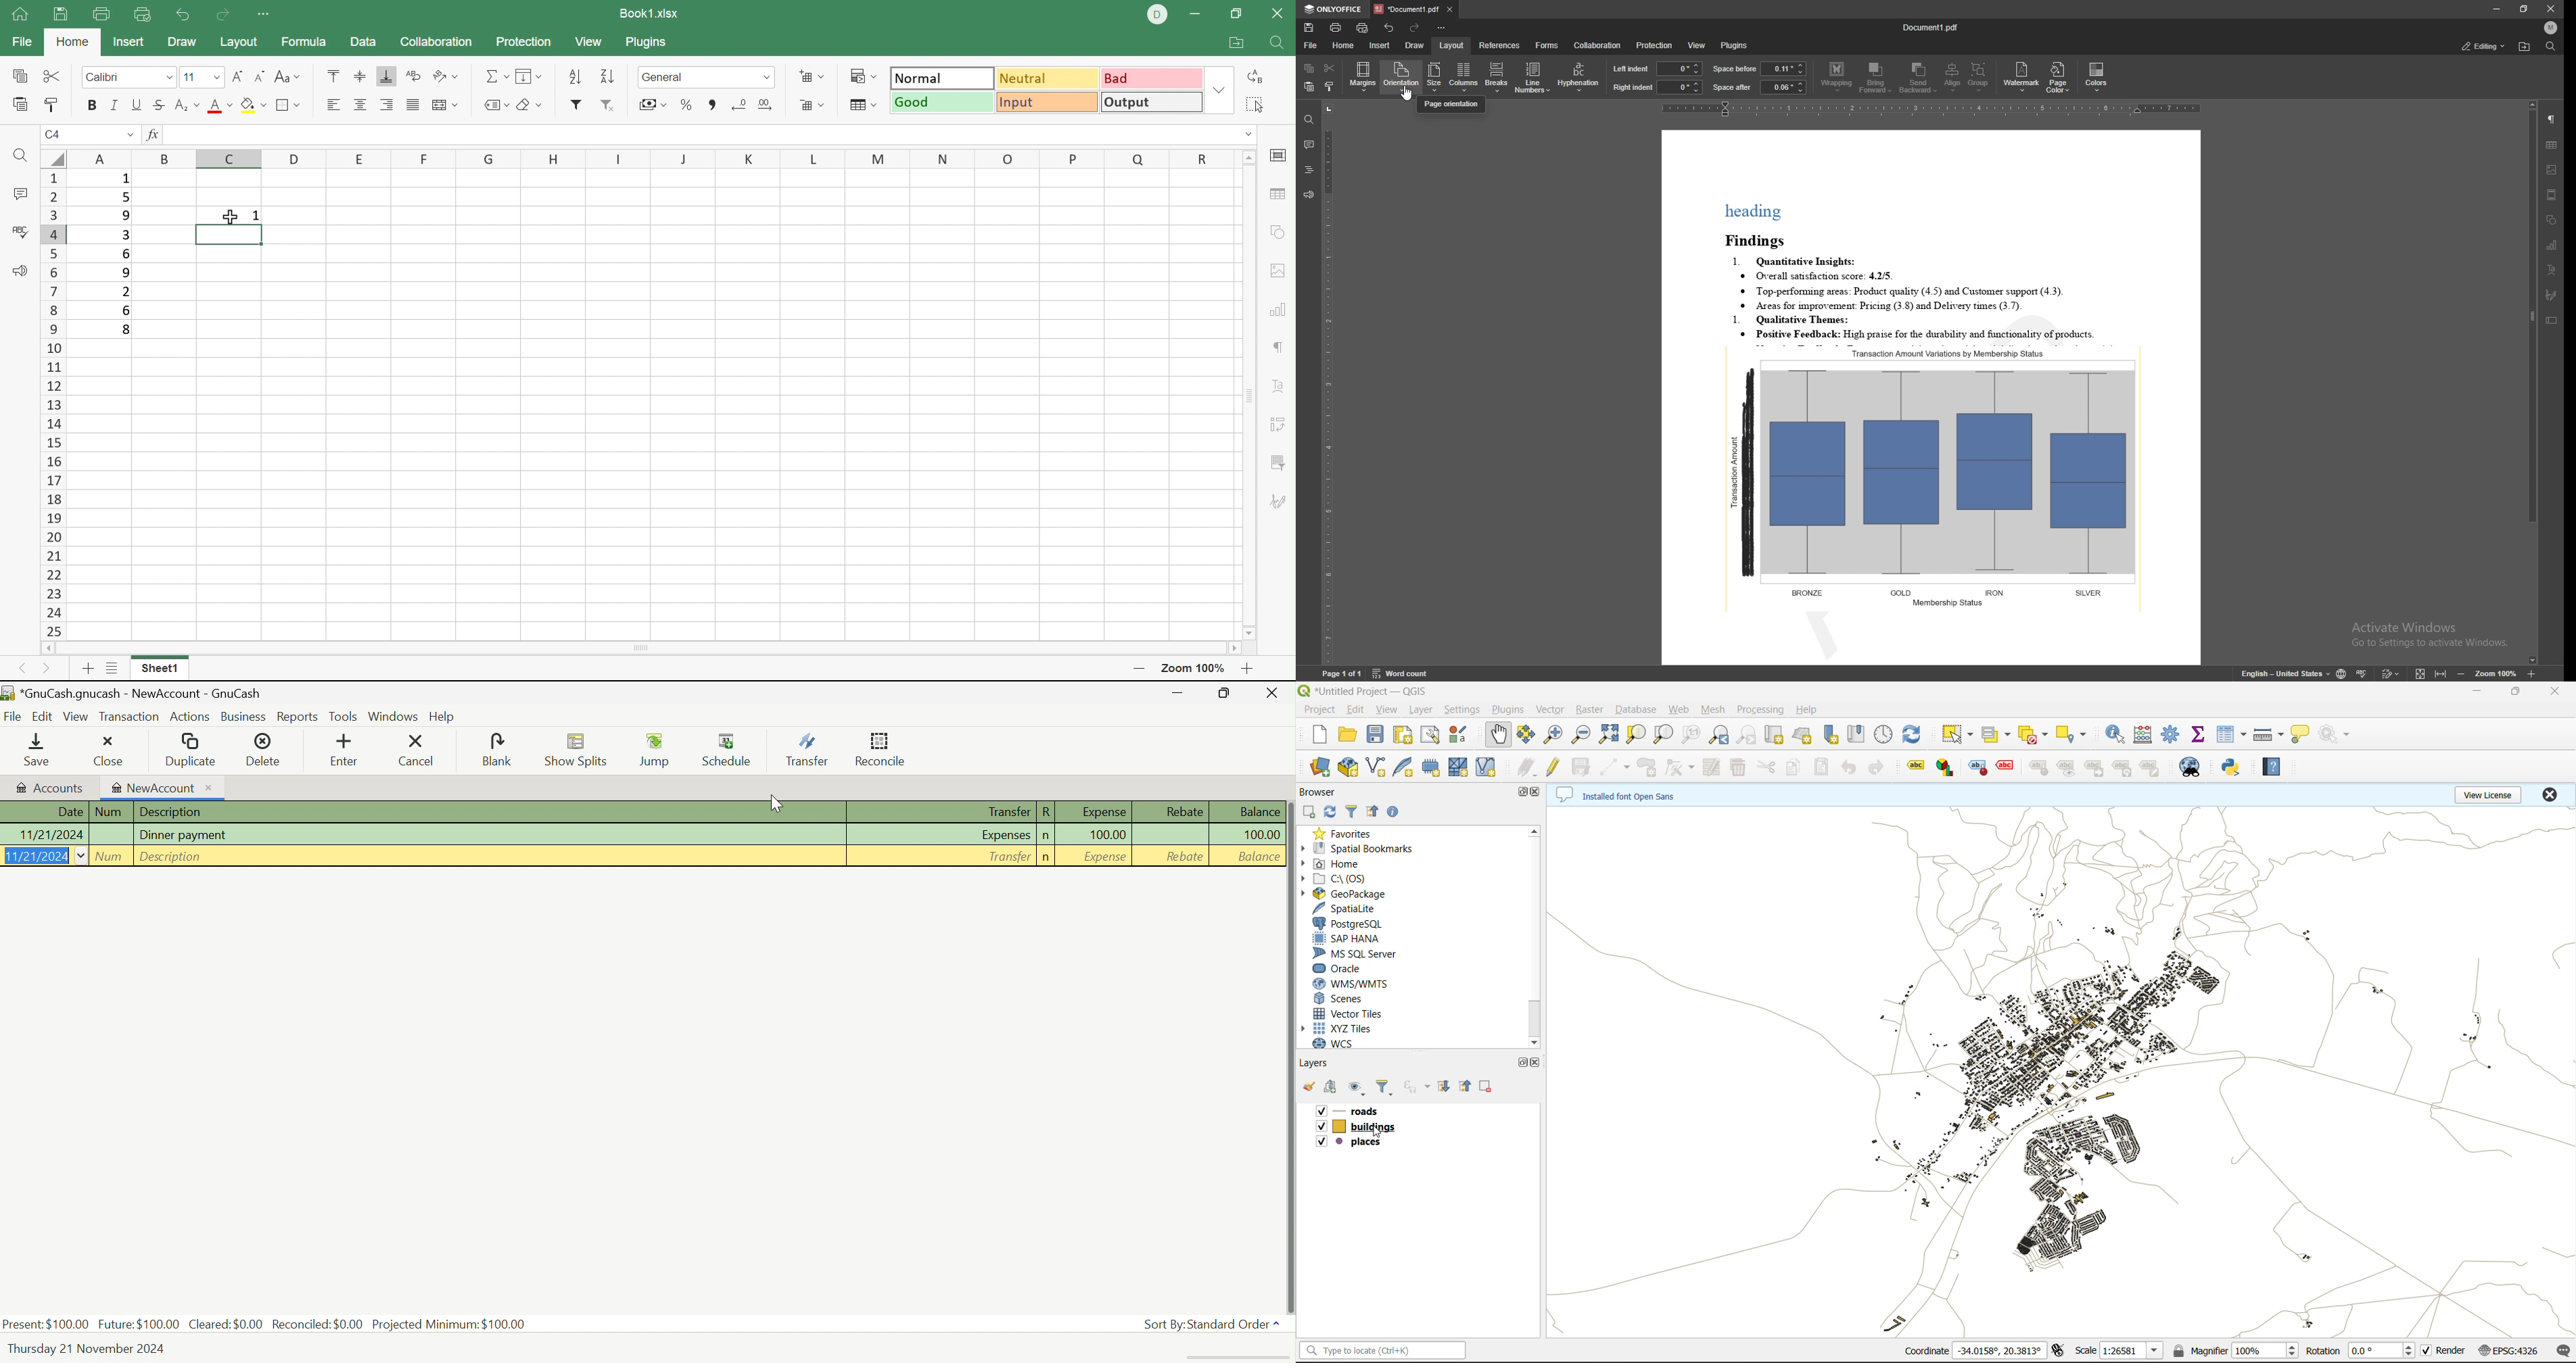 The height and width of the screenshot is (1372, 2576). What do you see at coordinates (1616, 766) in the screenshot?
I see `digitize` at bounding box center [1616, 766].